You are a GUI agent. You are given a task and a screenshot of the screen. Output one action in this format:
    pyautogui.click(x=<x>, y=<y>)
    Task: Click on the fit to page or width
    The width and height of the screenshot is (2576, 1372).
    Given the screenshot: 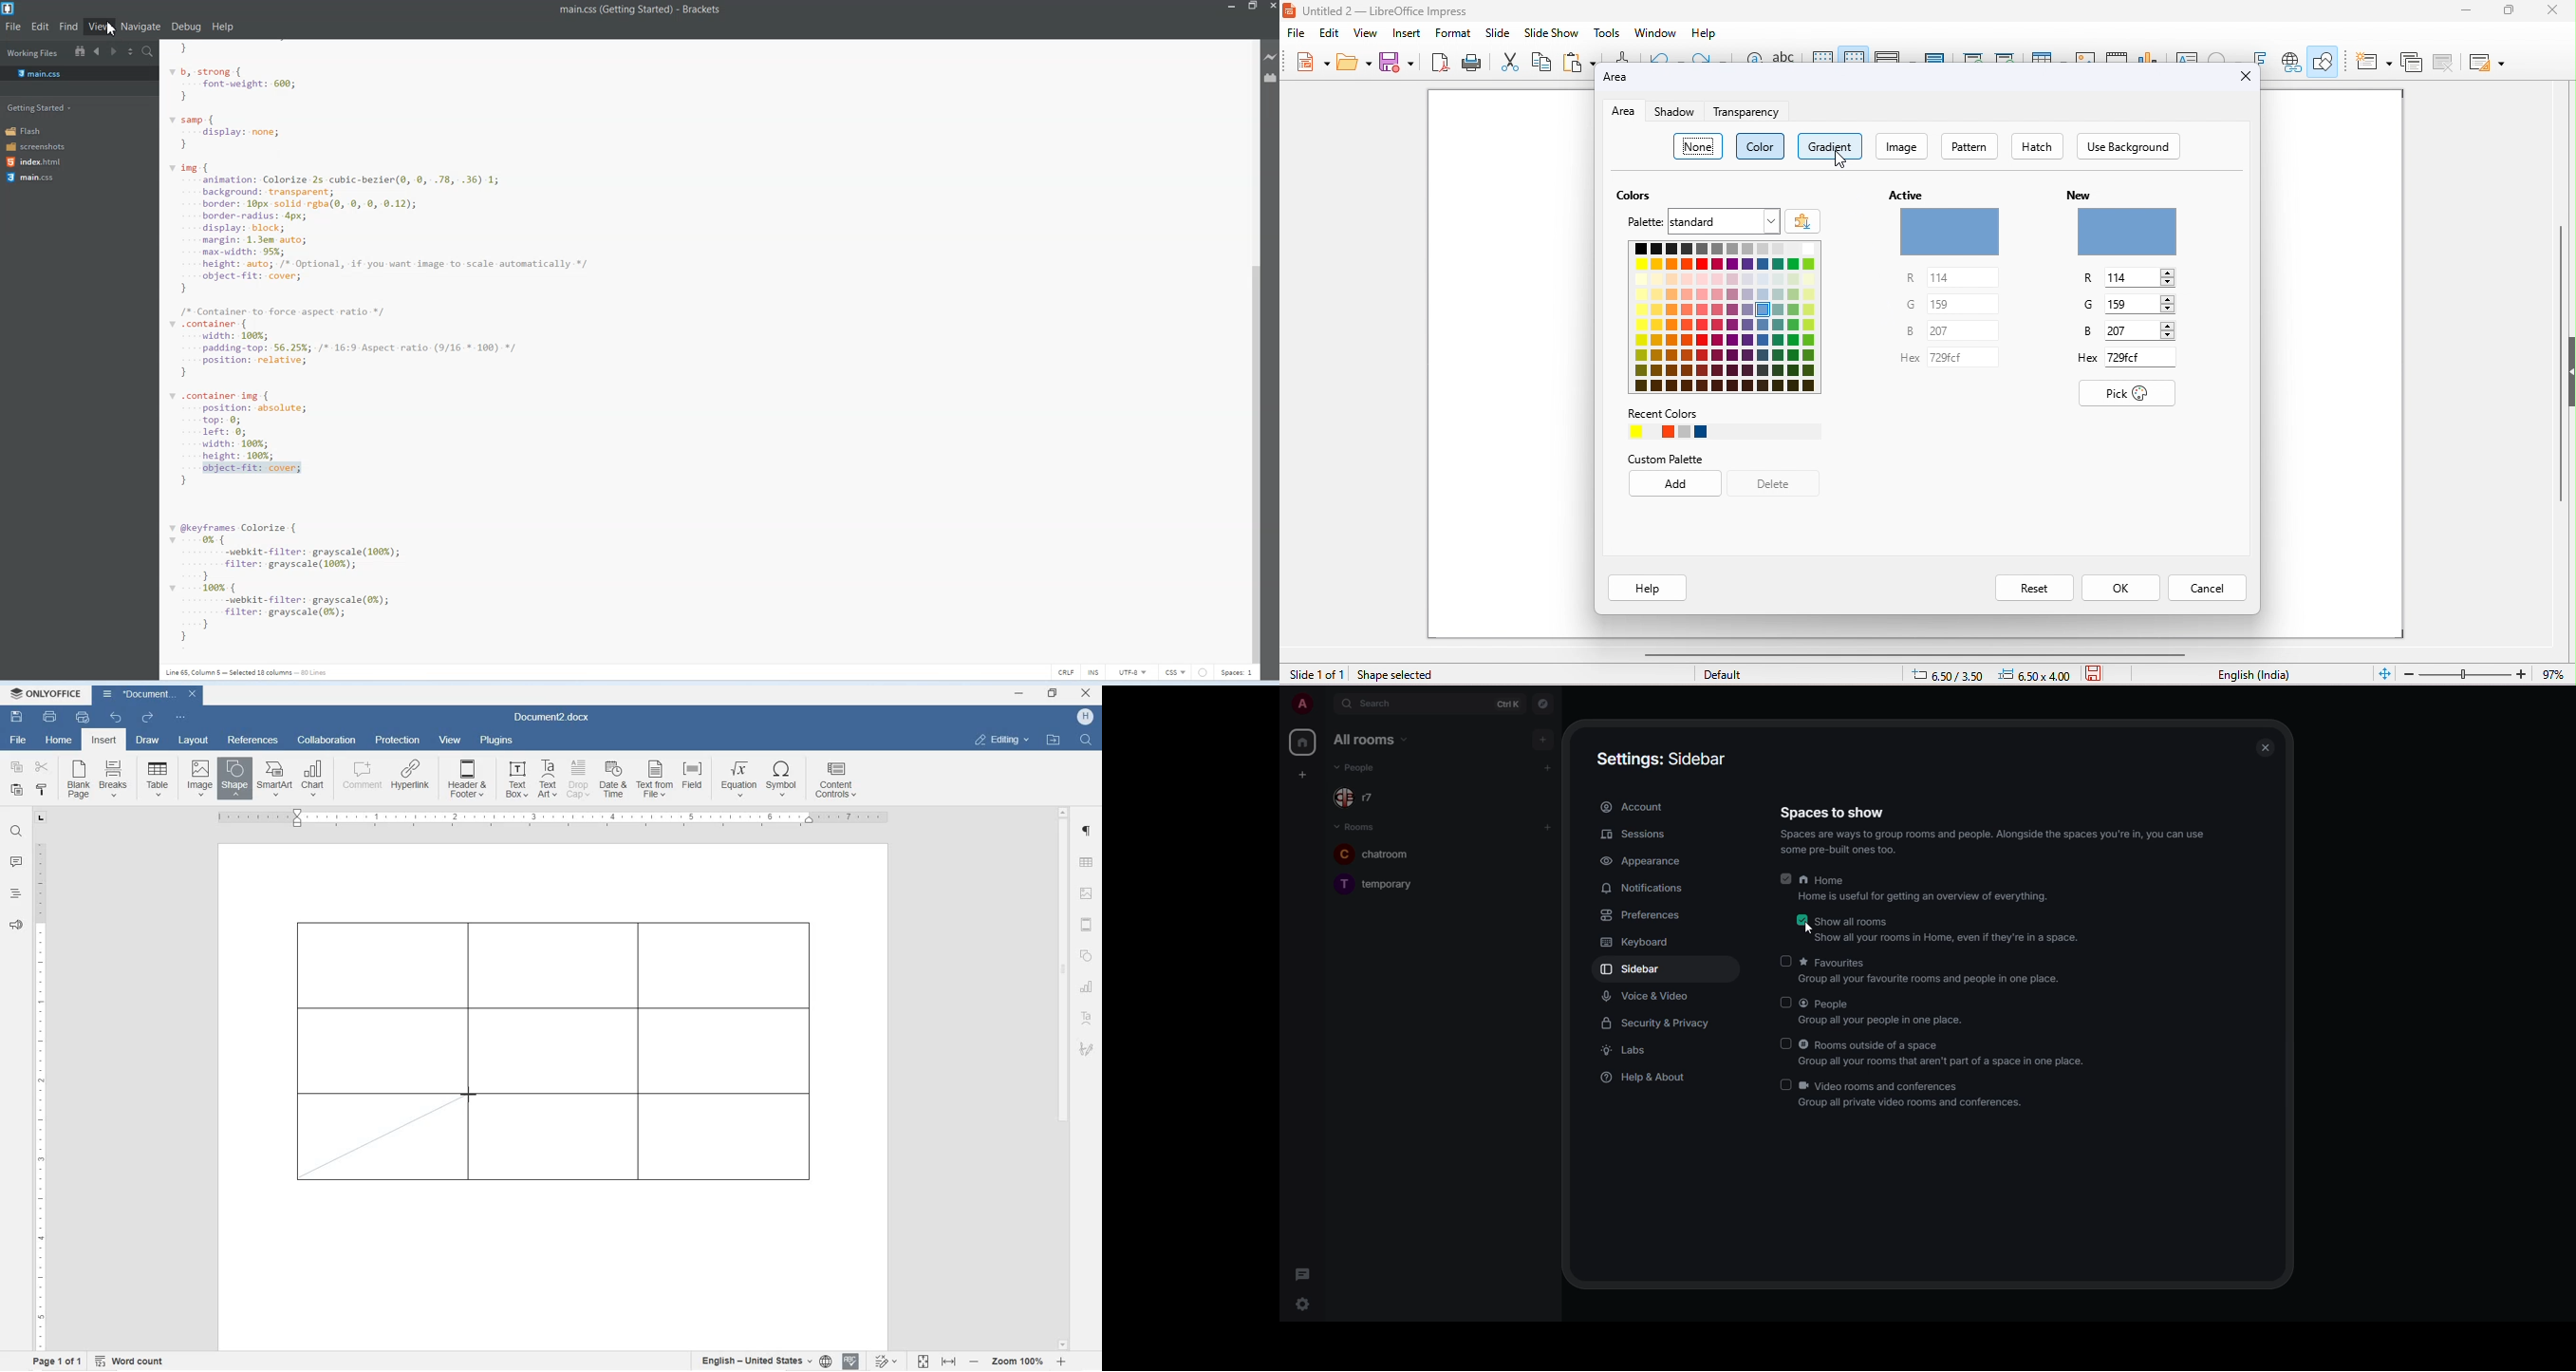 What is the action you would take?
    pyautogui.click(x=937, y=1360)
    